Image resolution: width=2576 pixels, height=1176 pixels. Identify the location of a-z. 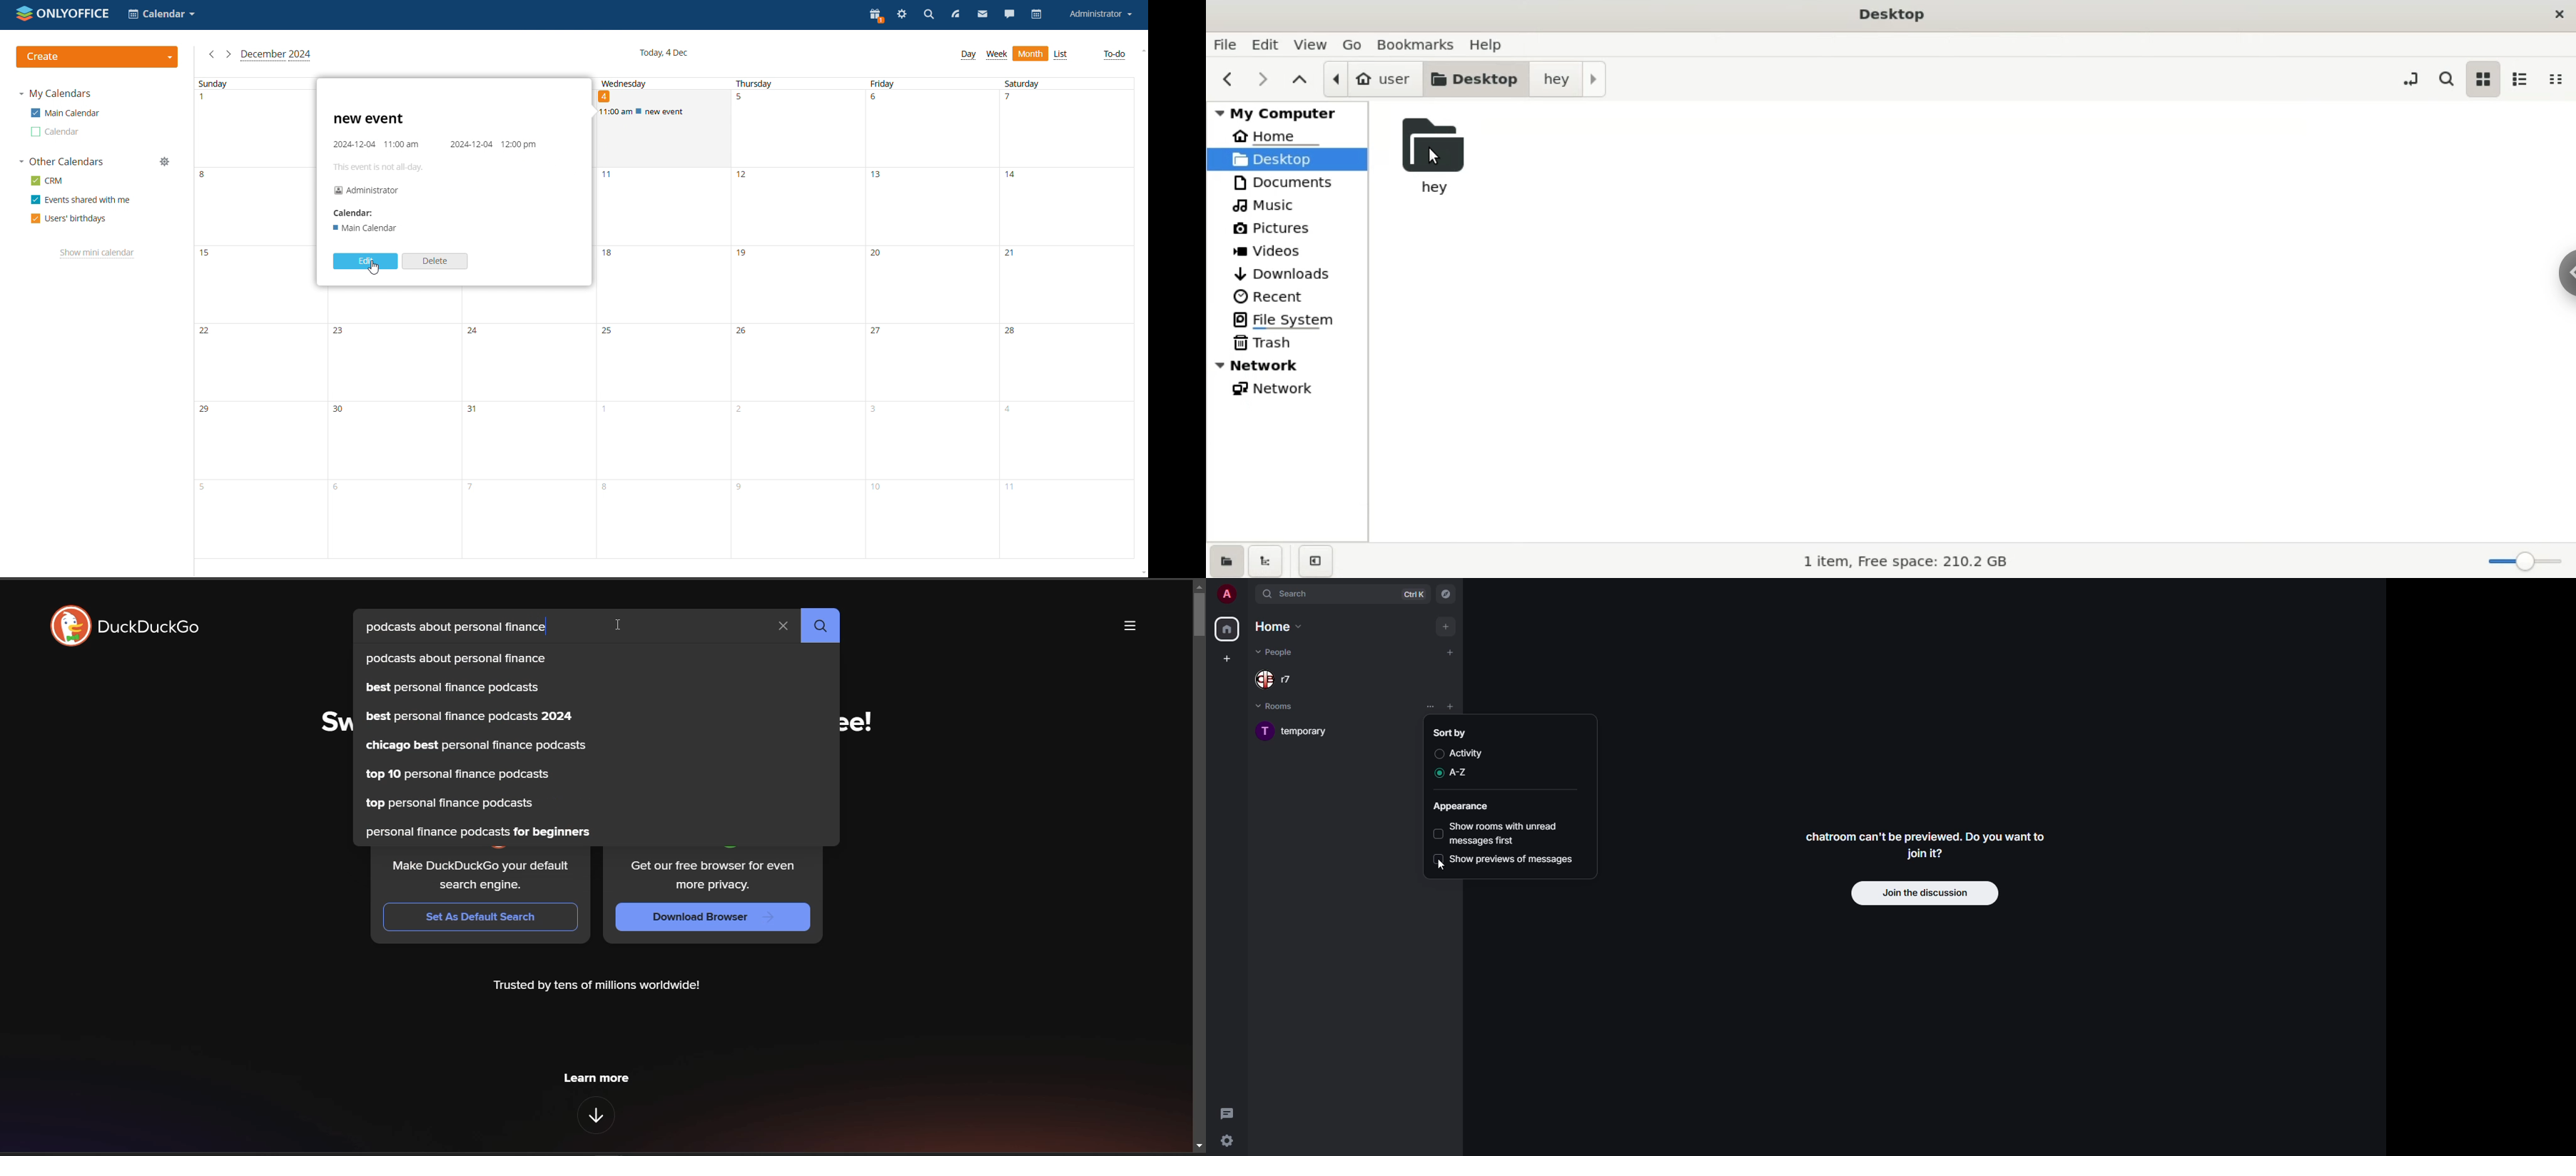
(1461, 772).